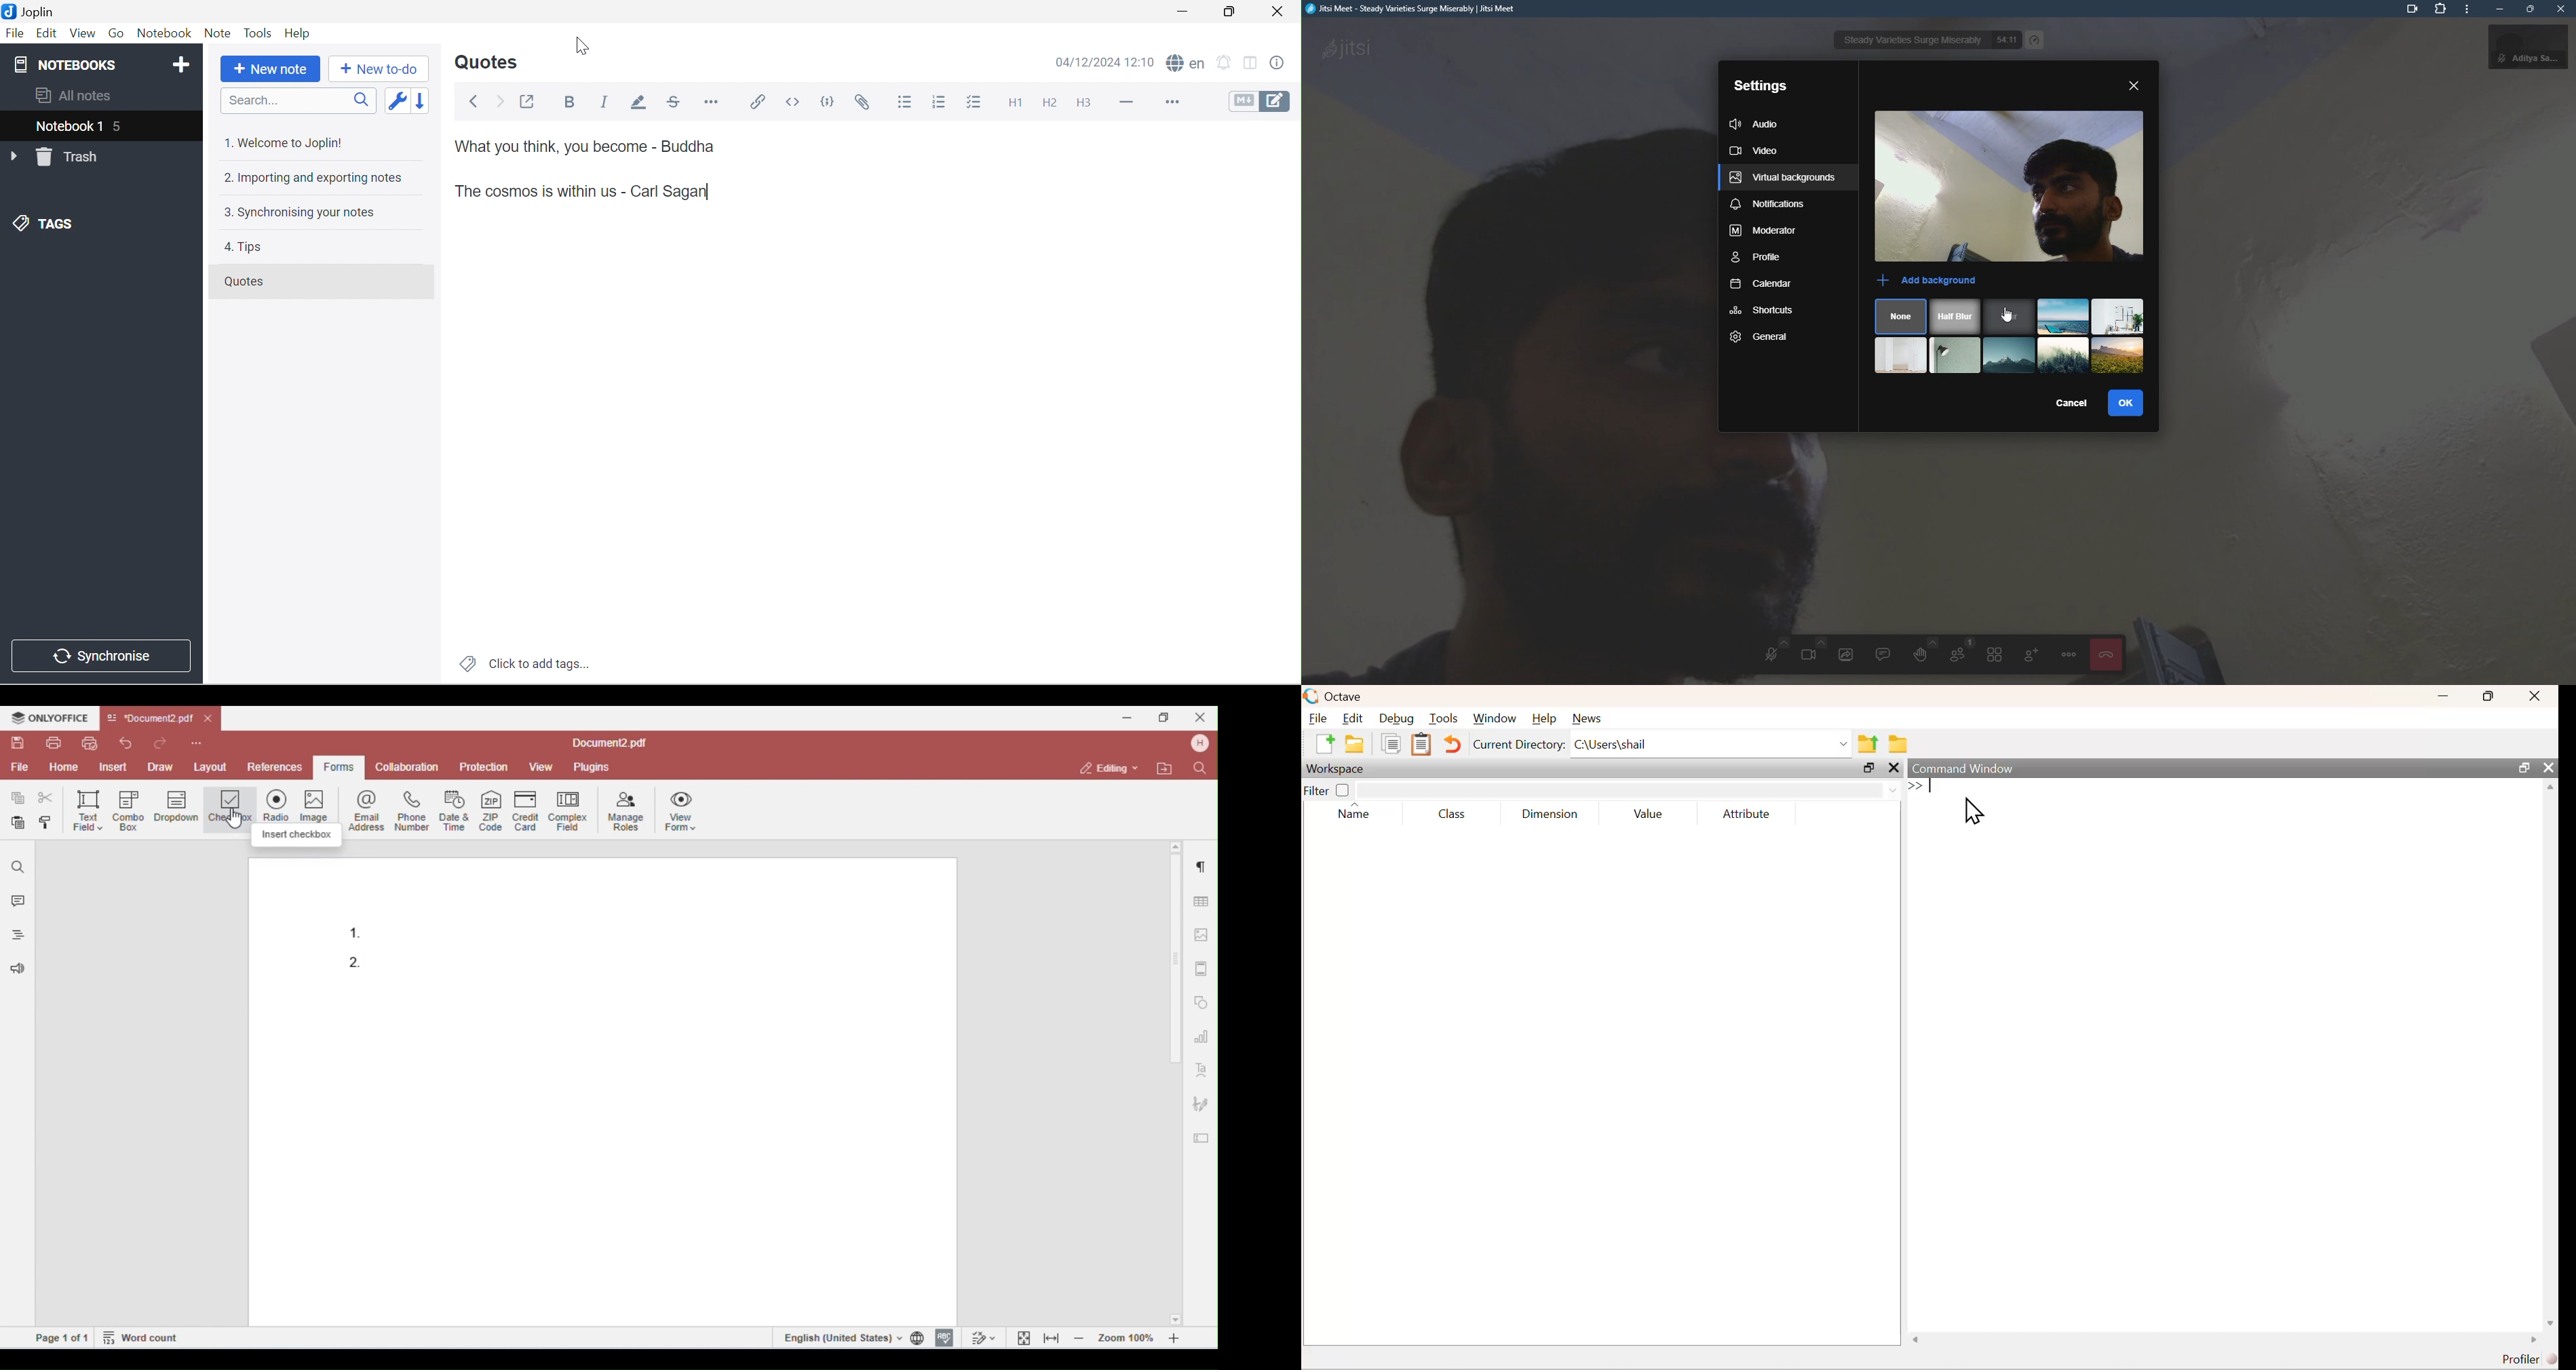 The height and width of the screenshot is (1372, 2576). Describe the element at coordinates (105, 658) in the screenshot. I see `Synchronise` at that location.